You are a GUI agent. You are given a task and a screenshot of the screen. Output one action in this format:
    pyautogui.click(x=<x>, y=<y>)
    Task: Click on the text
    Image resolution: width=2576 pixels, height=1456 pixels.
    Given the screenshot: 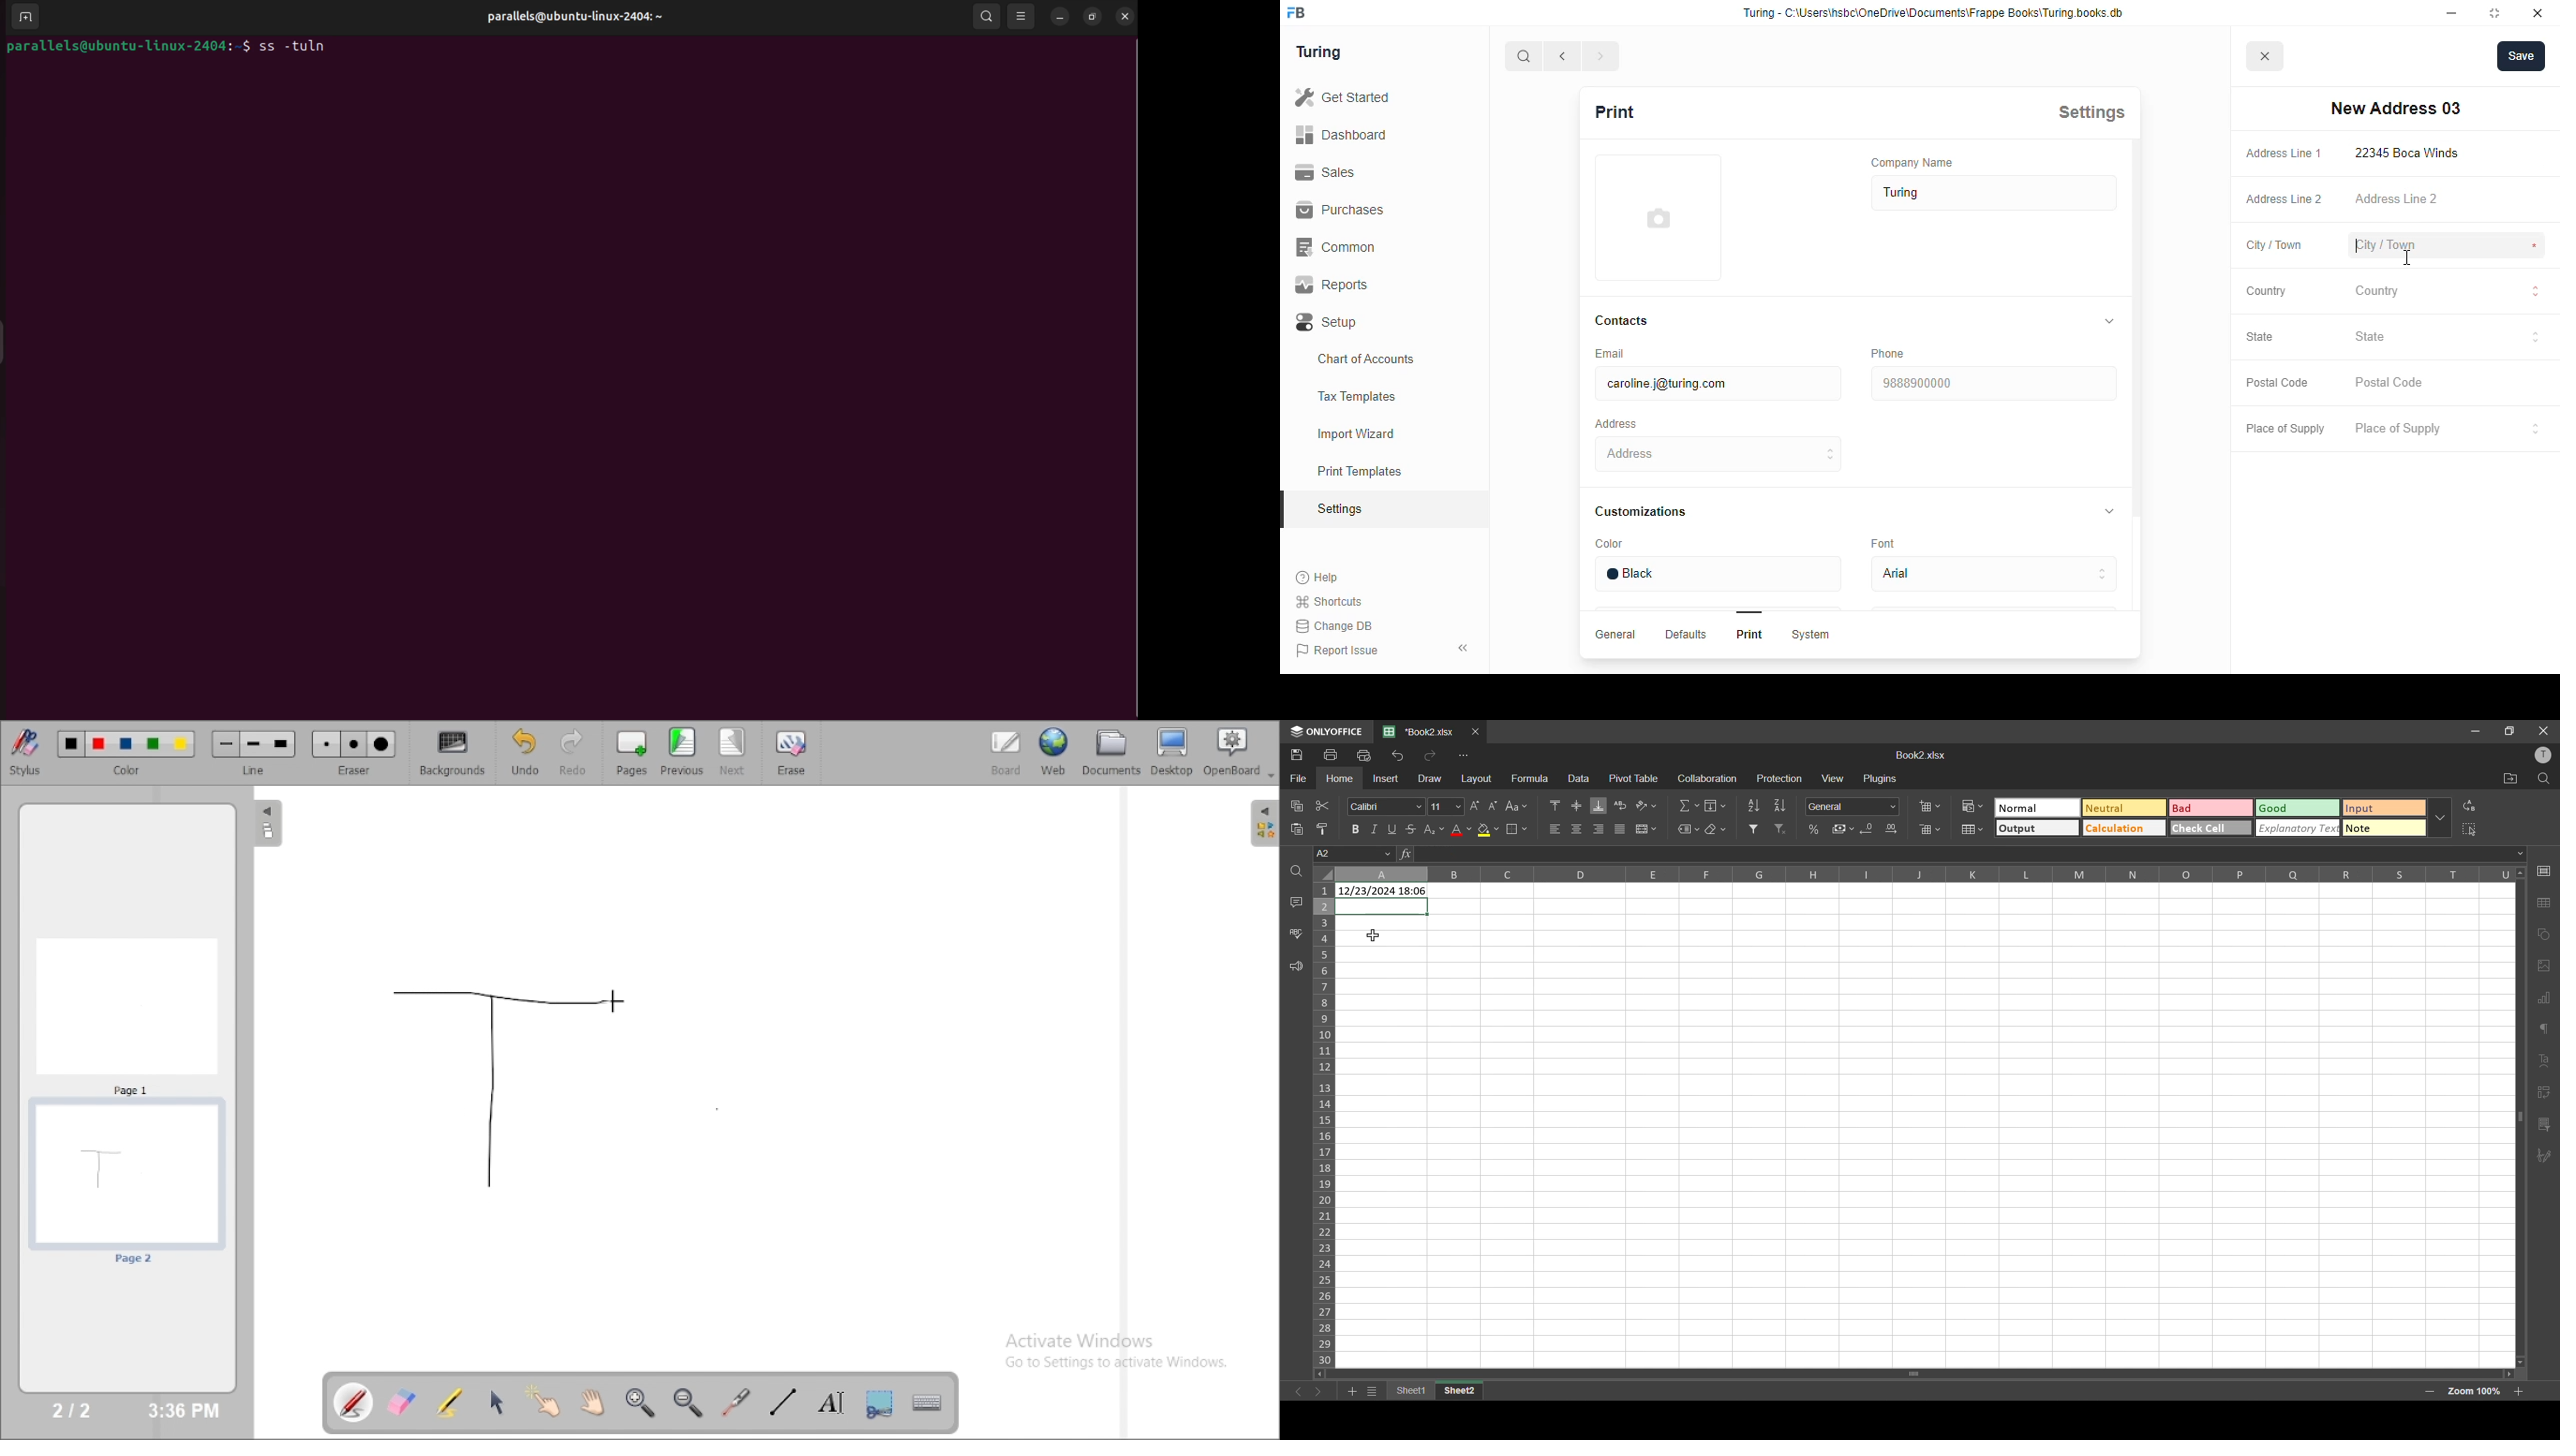 What is the action you would take?
    pyautogui.click(x=2543, y=1061)
    